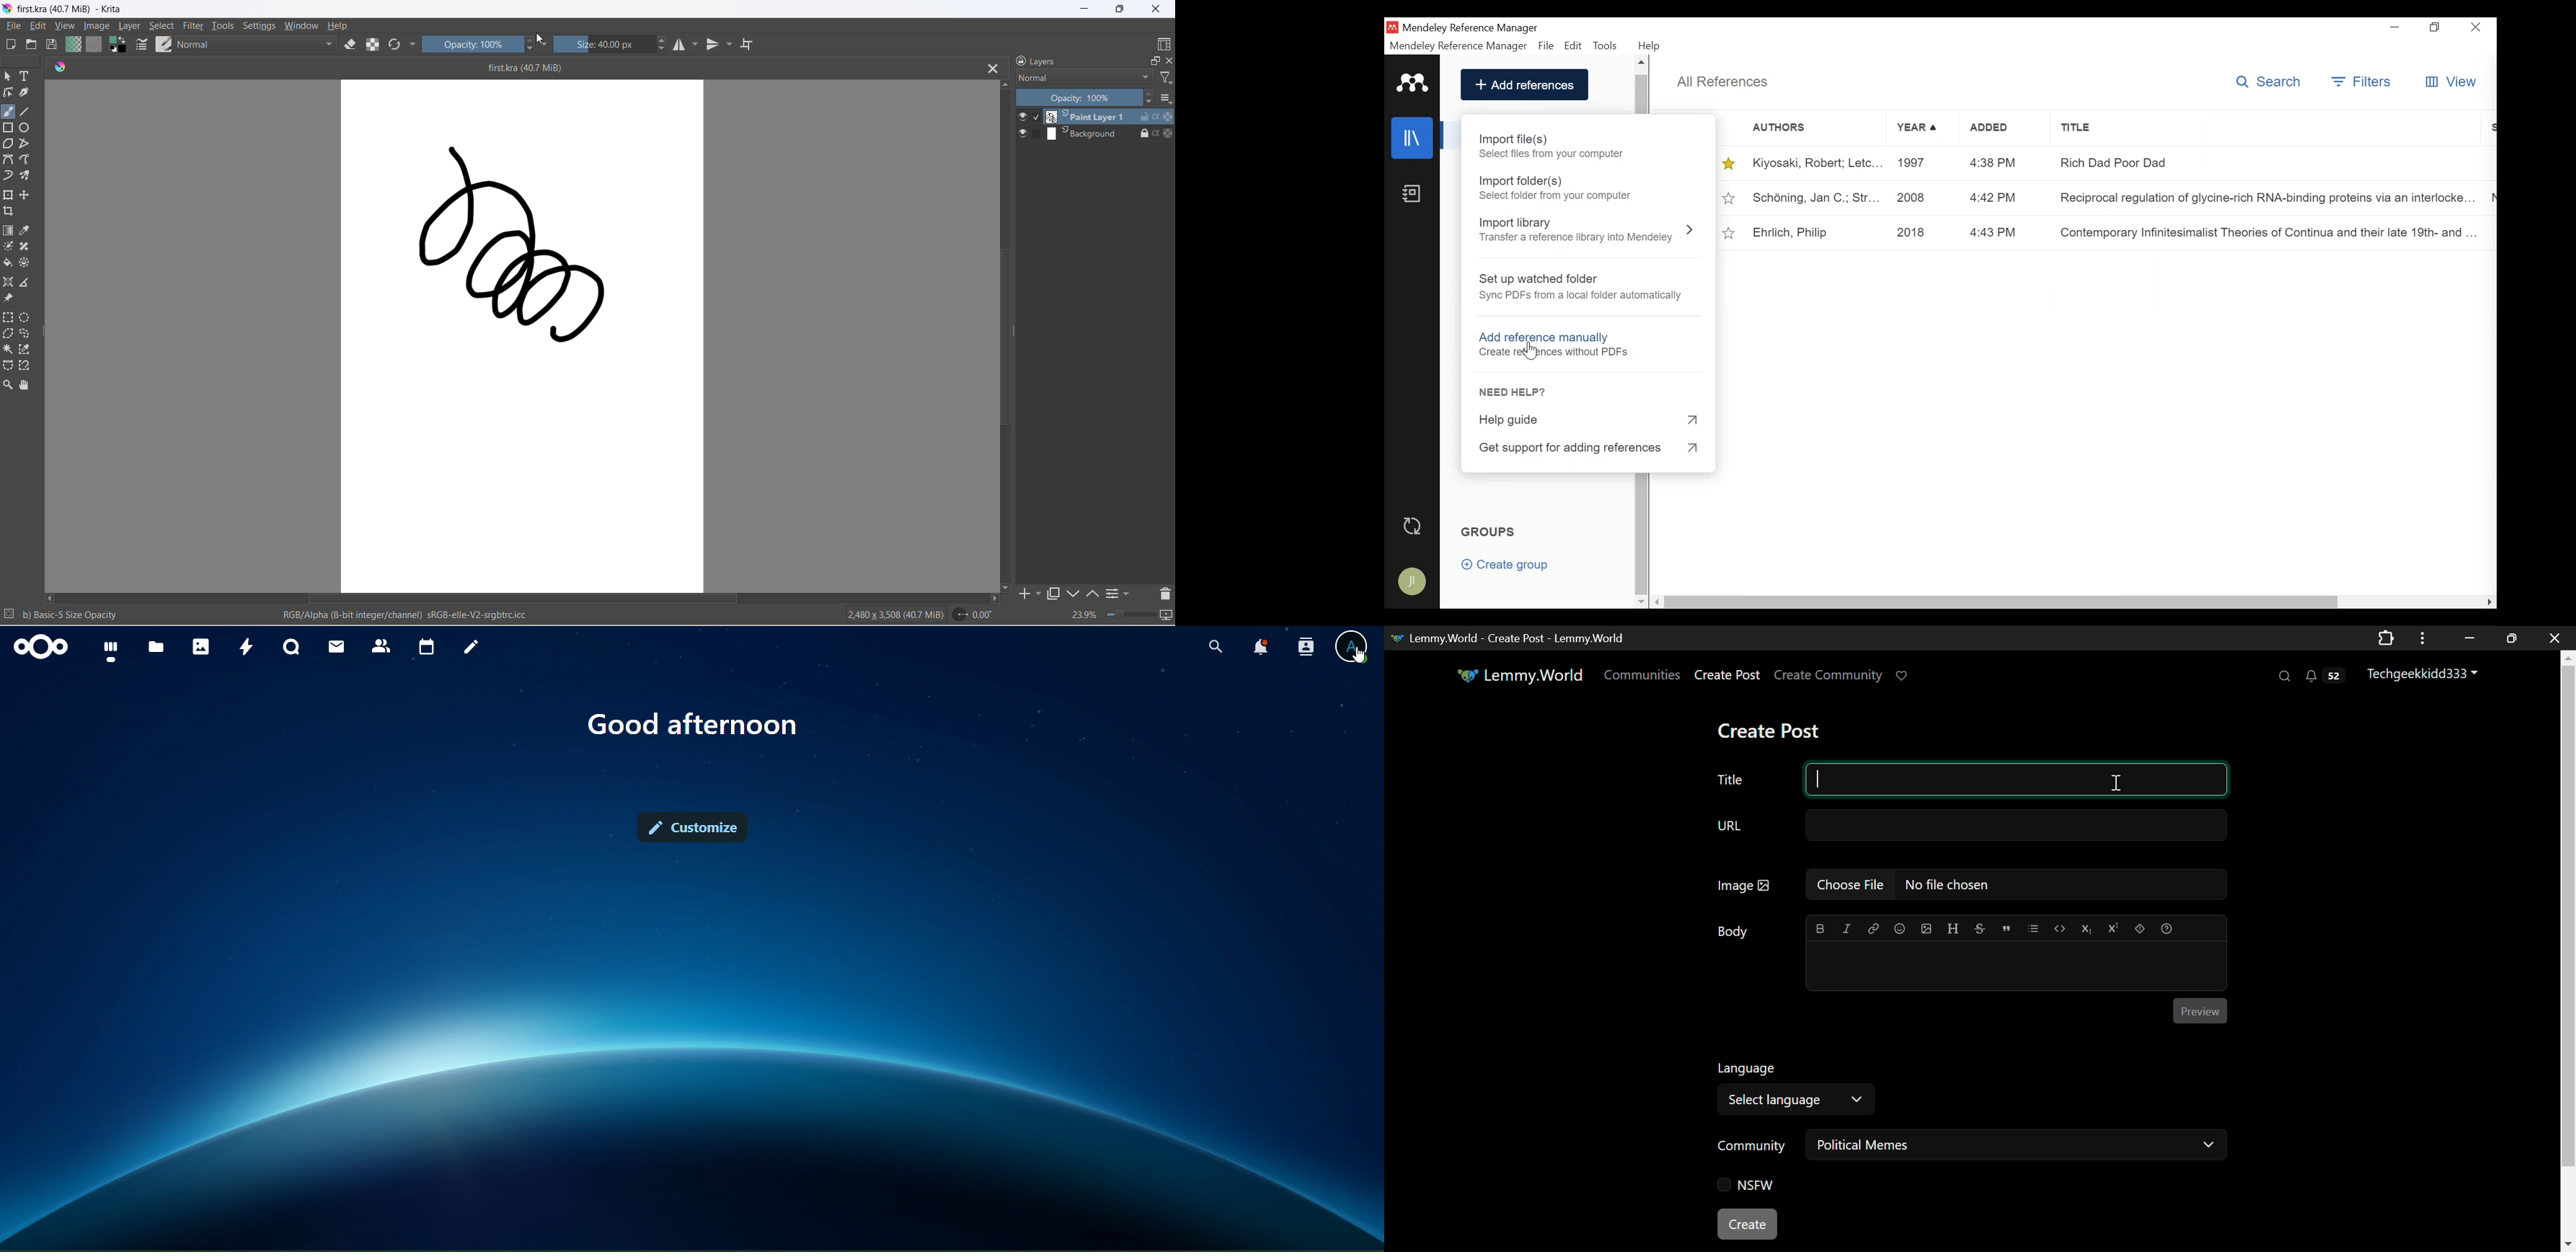 The height and width of the screenshot is (1260, 2576). Describe the element at coordinates (381, 646) in the screenshot. I see `contacts` at that location.